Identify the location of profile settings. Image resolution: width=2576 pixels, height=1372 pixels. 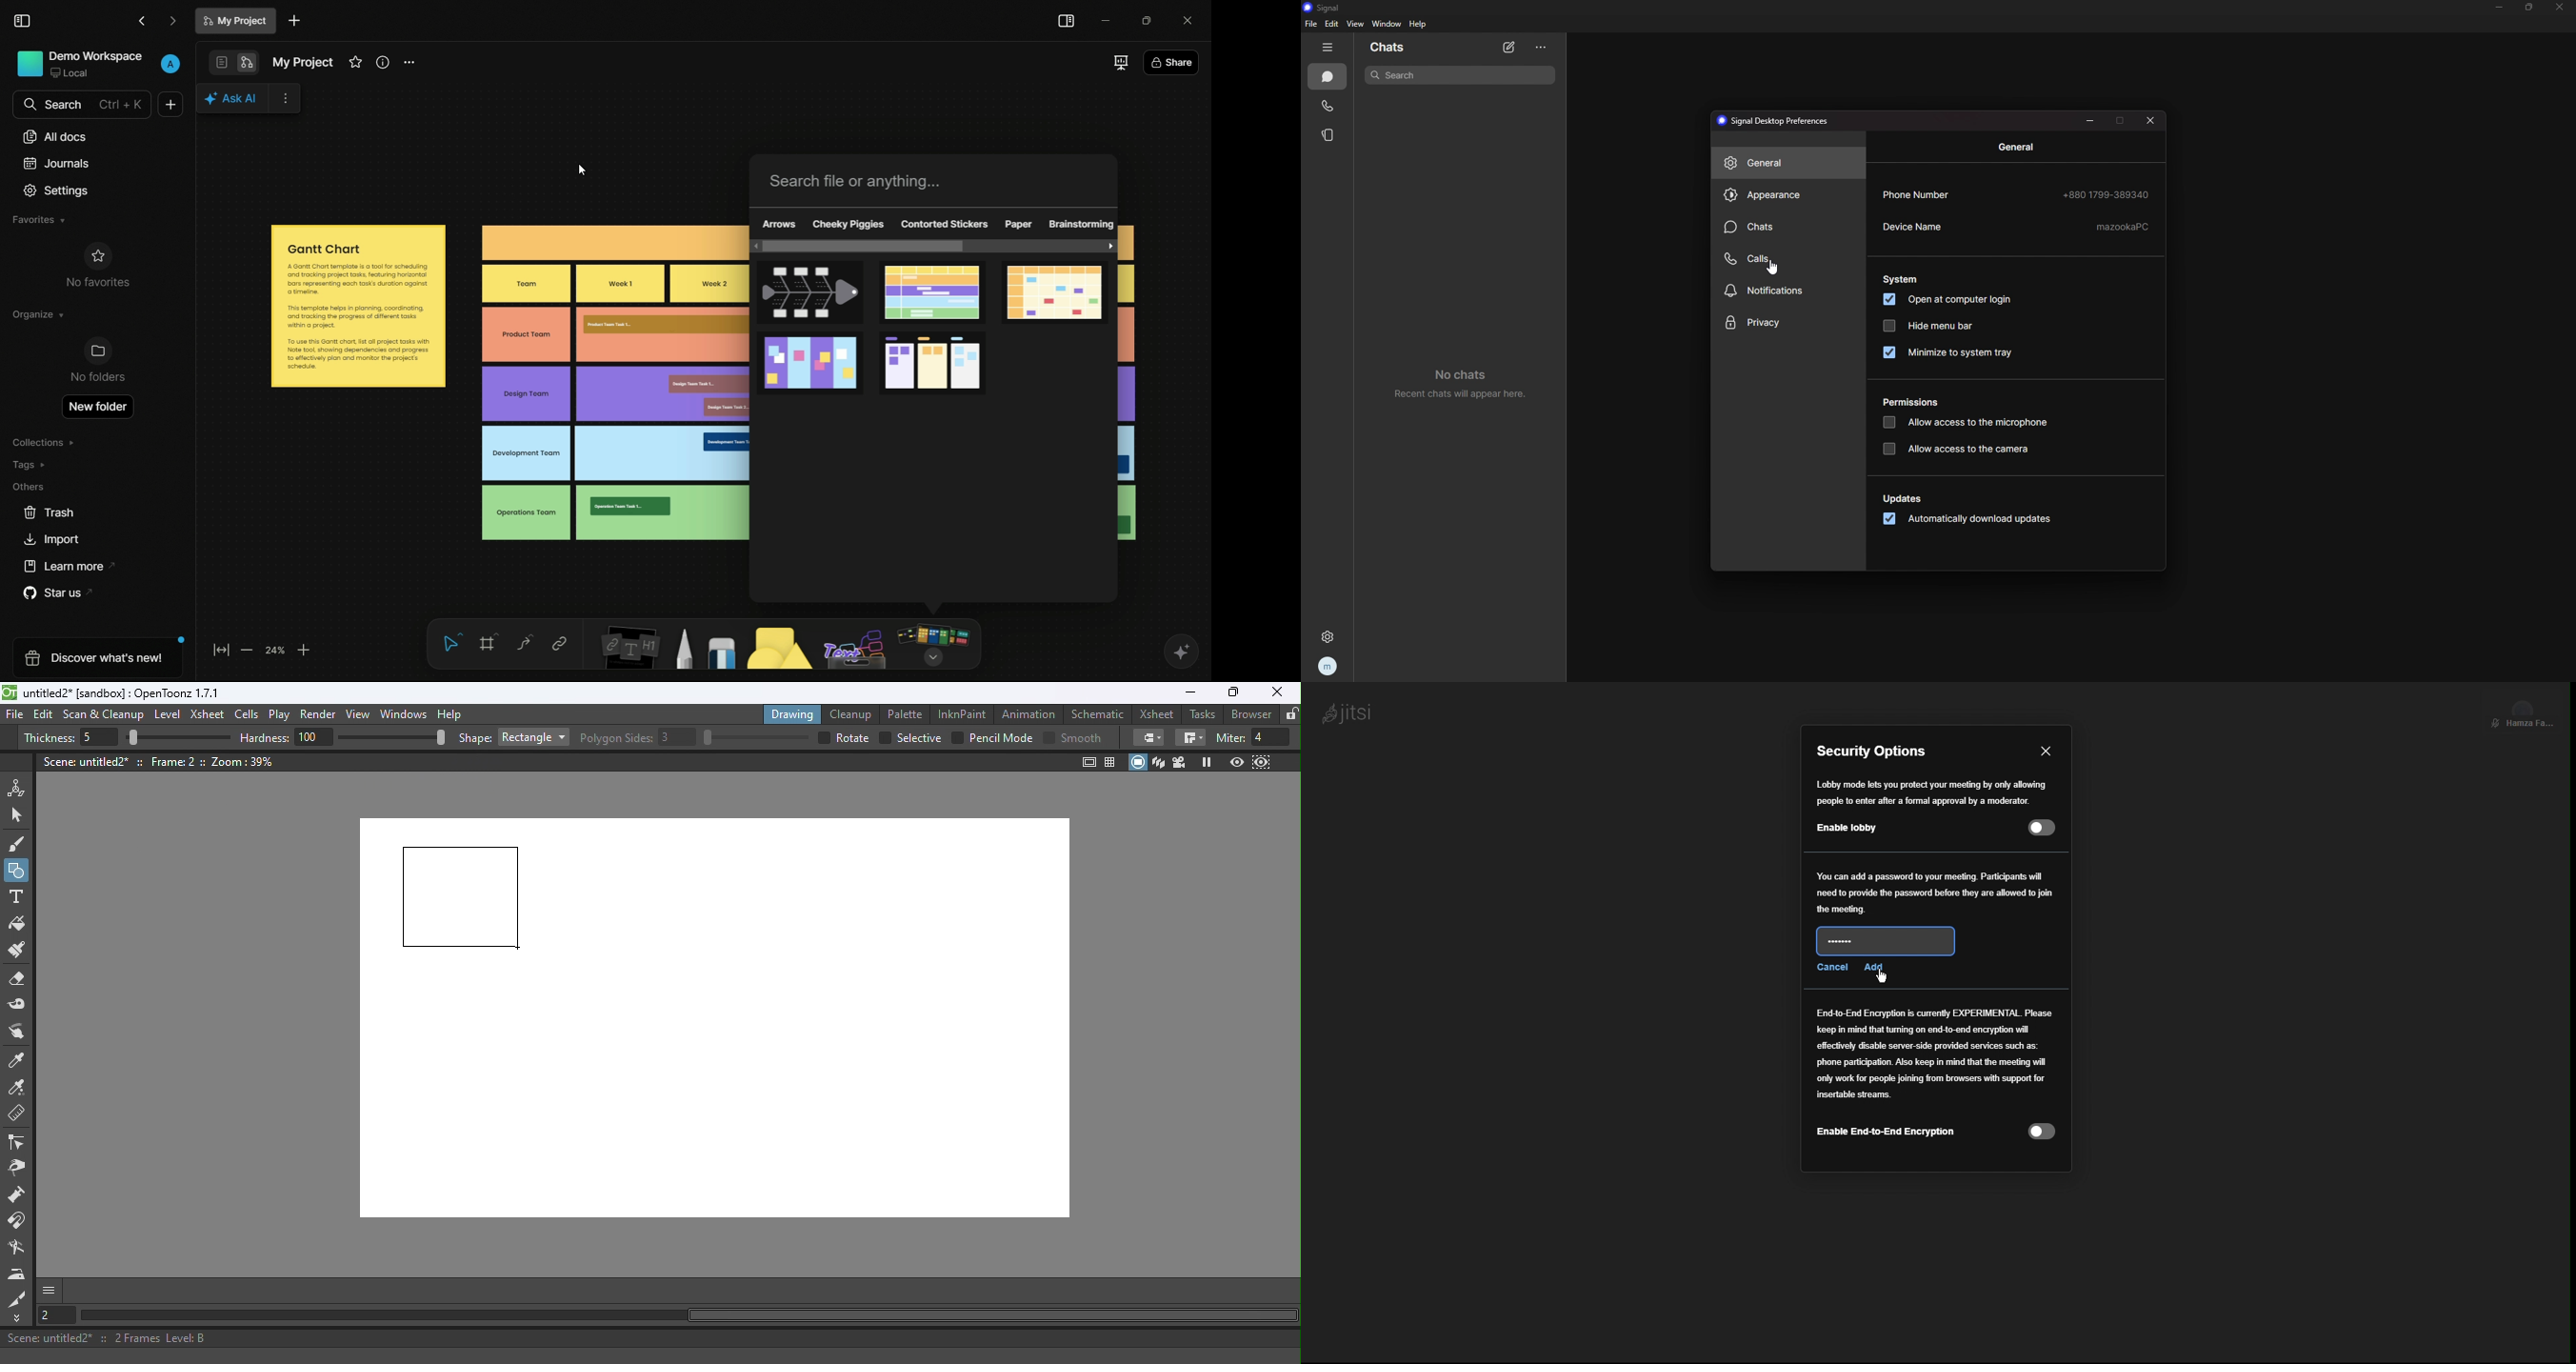
(170, 64).